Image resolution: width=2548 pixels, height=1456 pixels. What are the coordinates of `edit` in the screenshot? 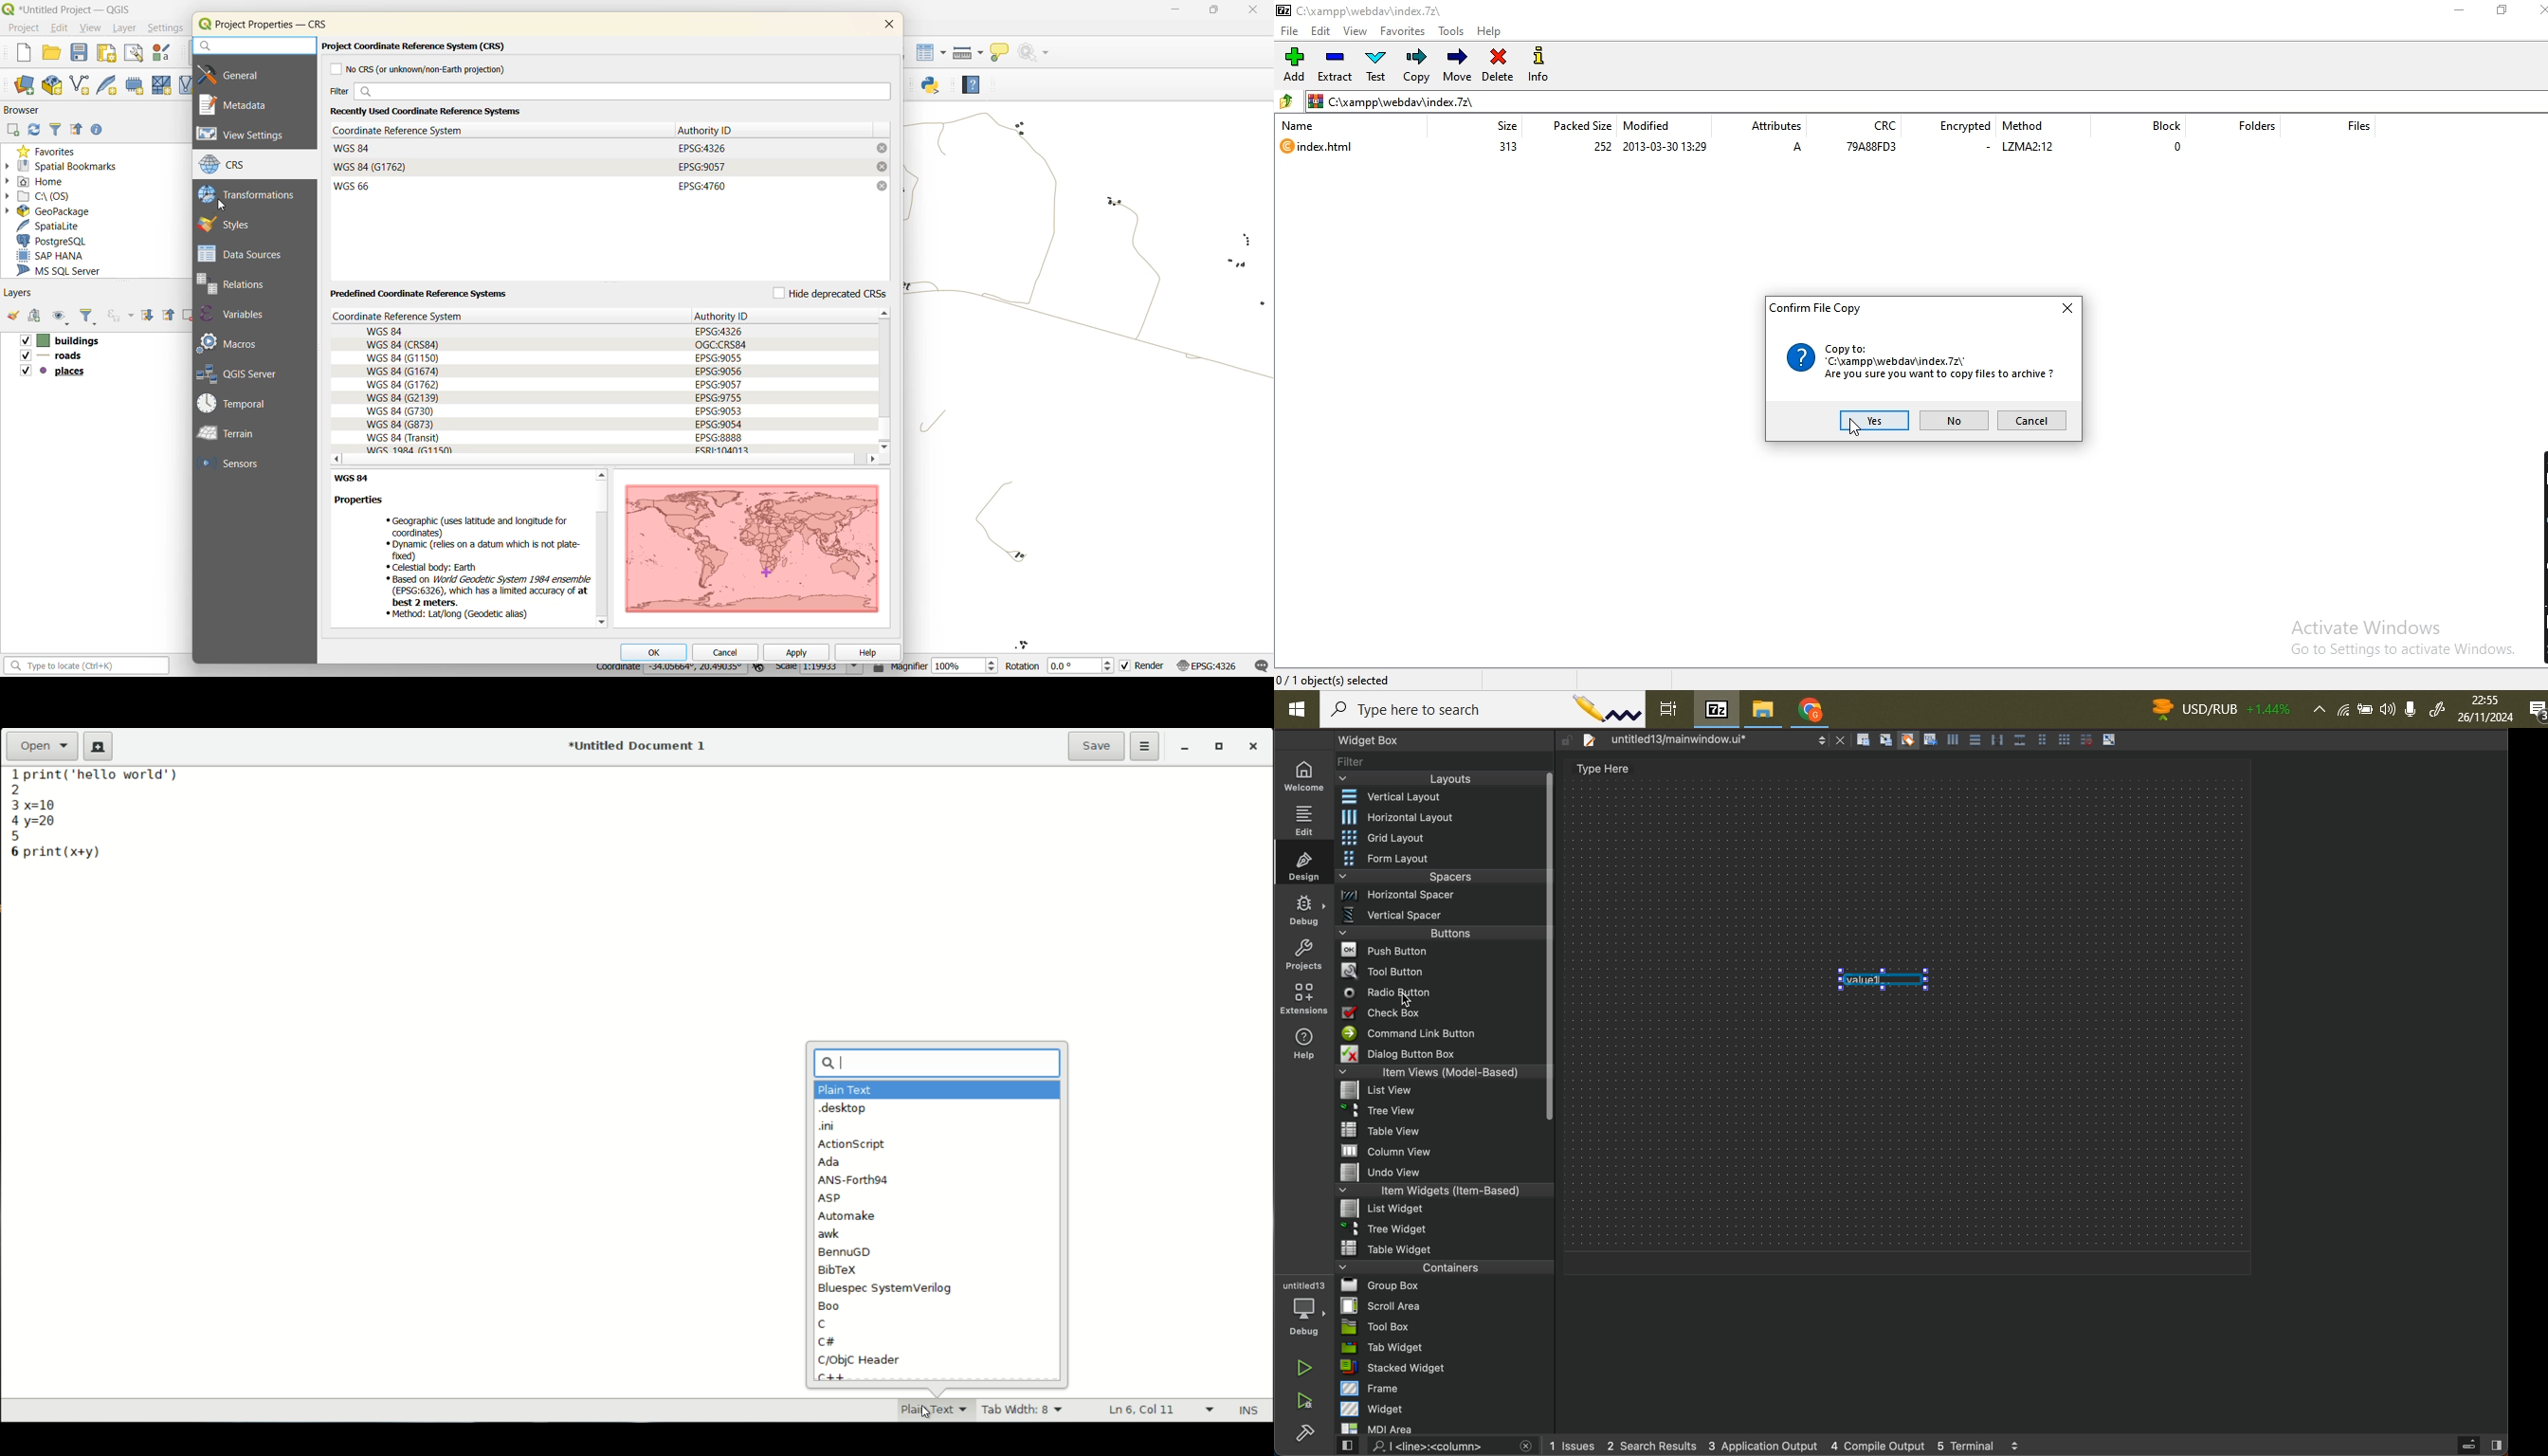 It's located at (1325, 31).